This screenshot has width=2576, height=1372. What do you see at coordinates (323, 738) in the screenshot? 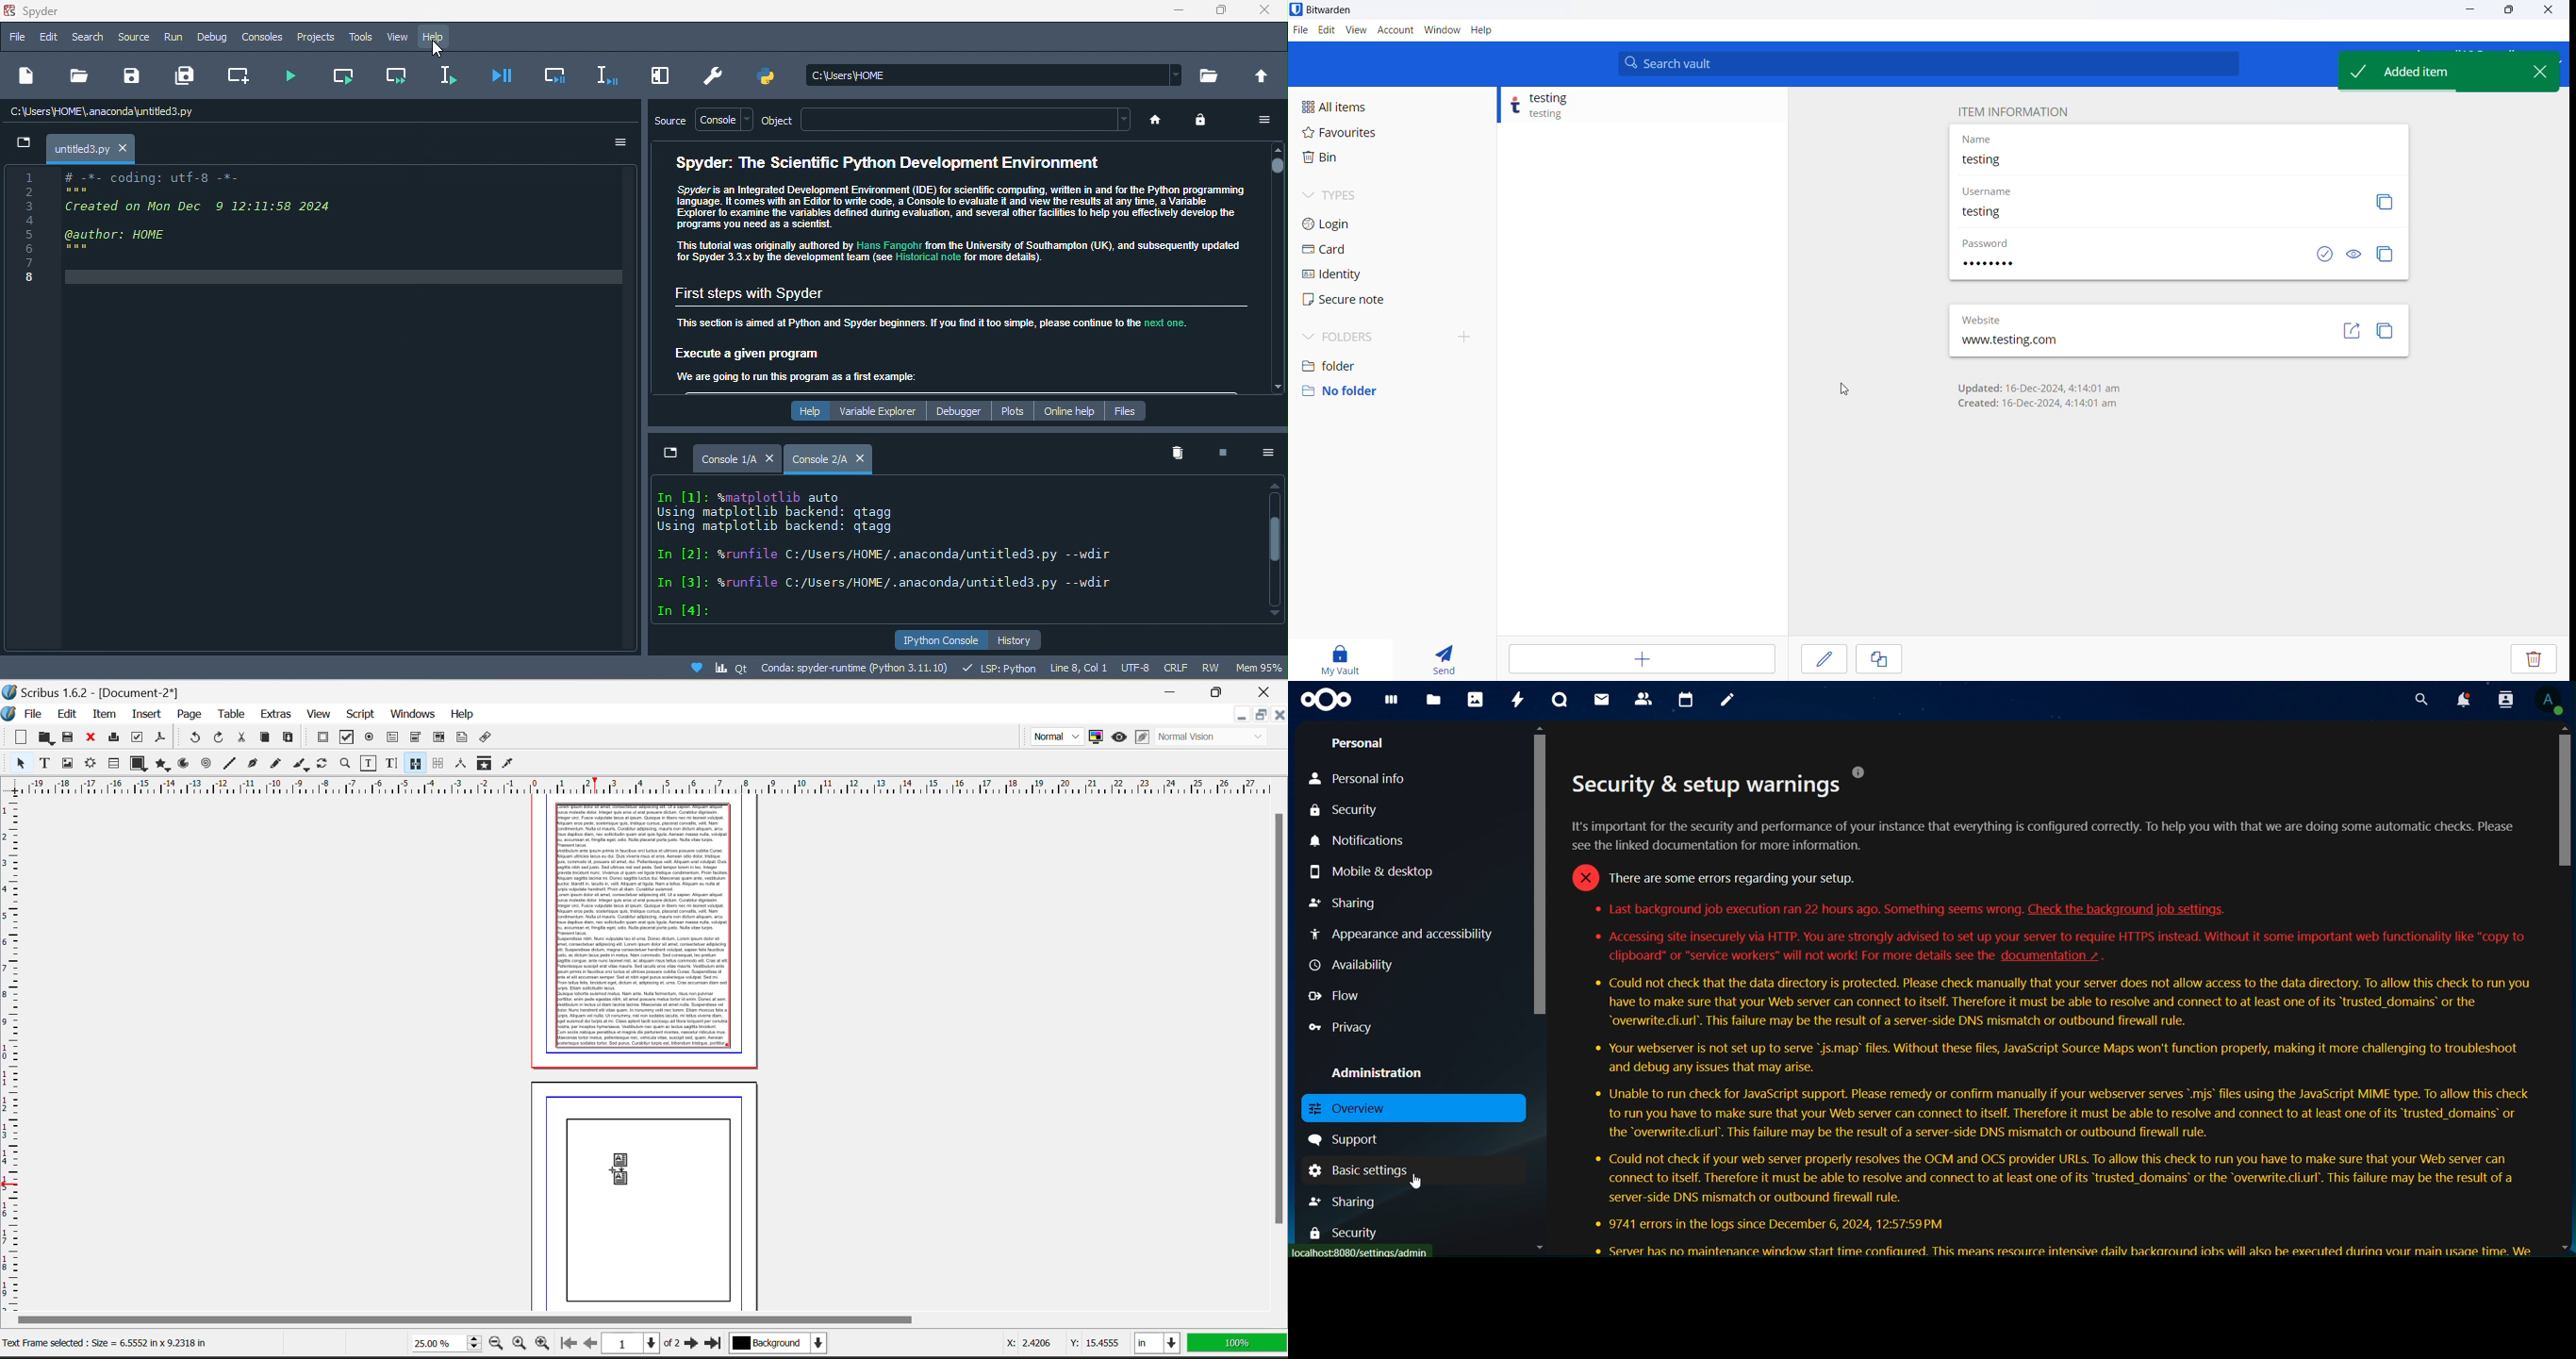
I see `PDF Checkbox` at bounding box center [323, 738].